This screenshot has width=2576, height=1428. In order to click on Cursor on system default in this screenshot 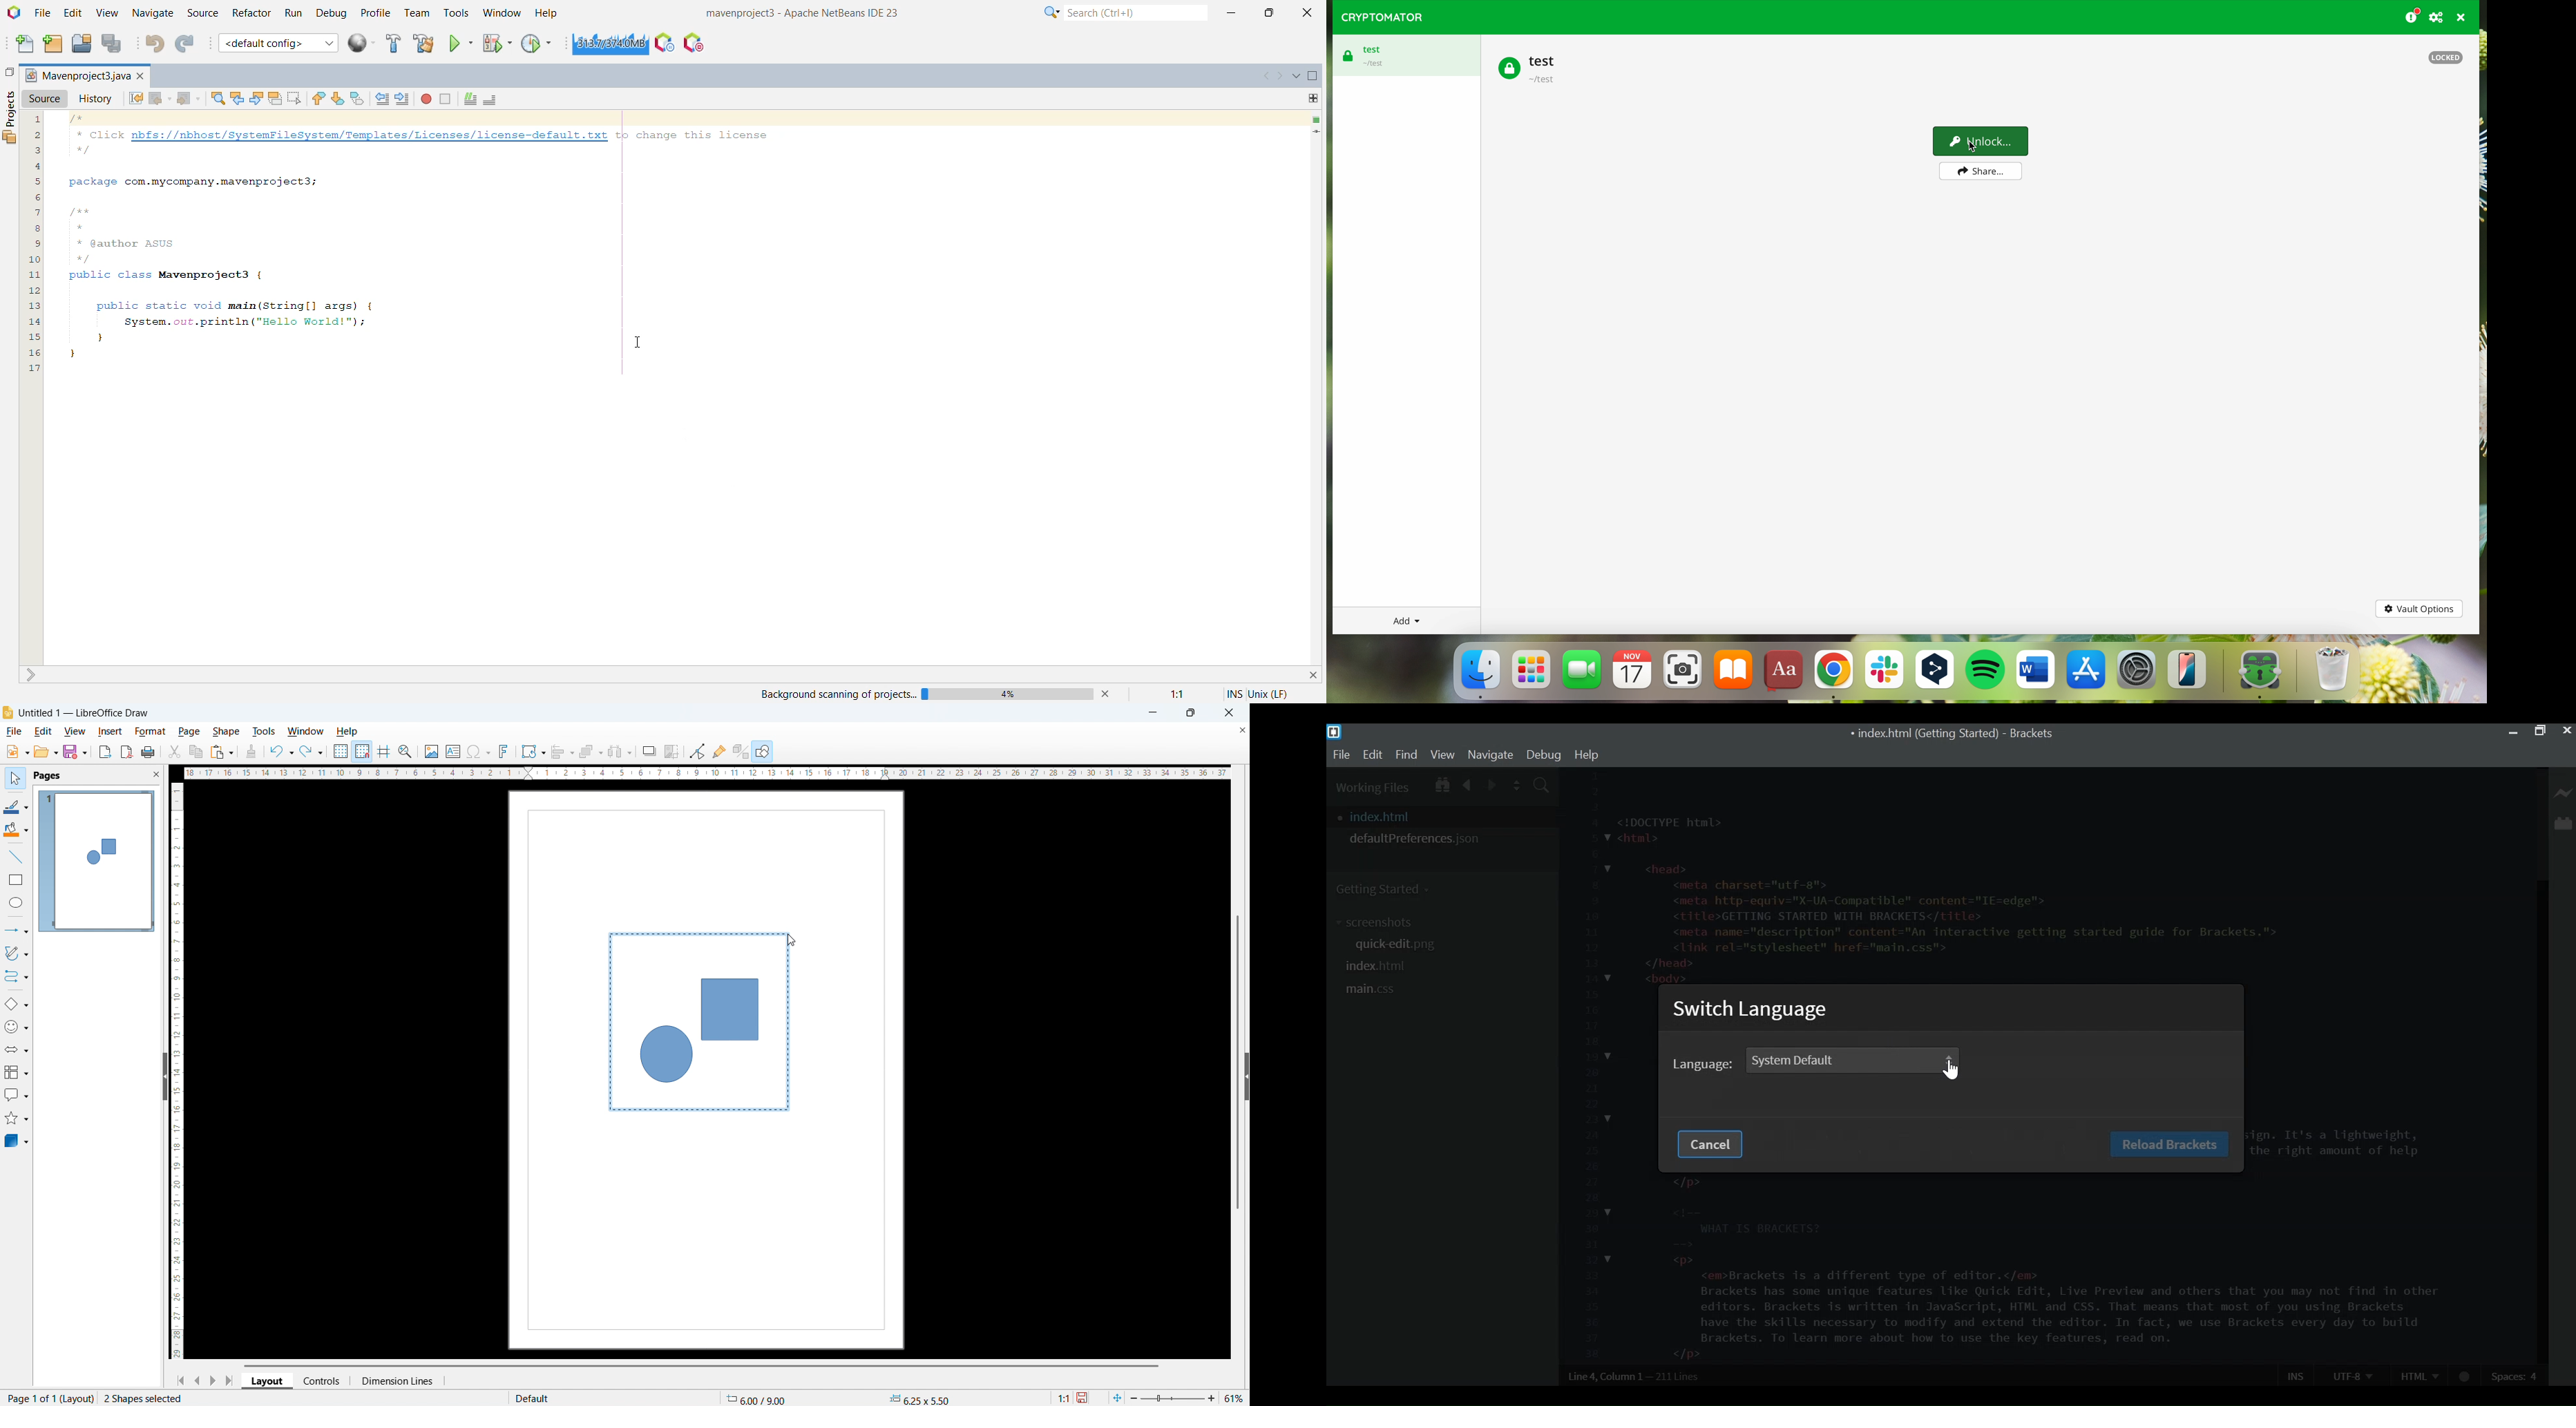, I will do `click(1953, 1071)`.